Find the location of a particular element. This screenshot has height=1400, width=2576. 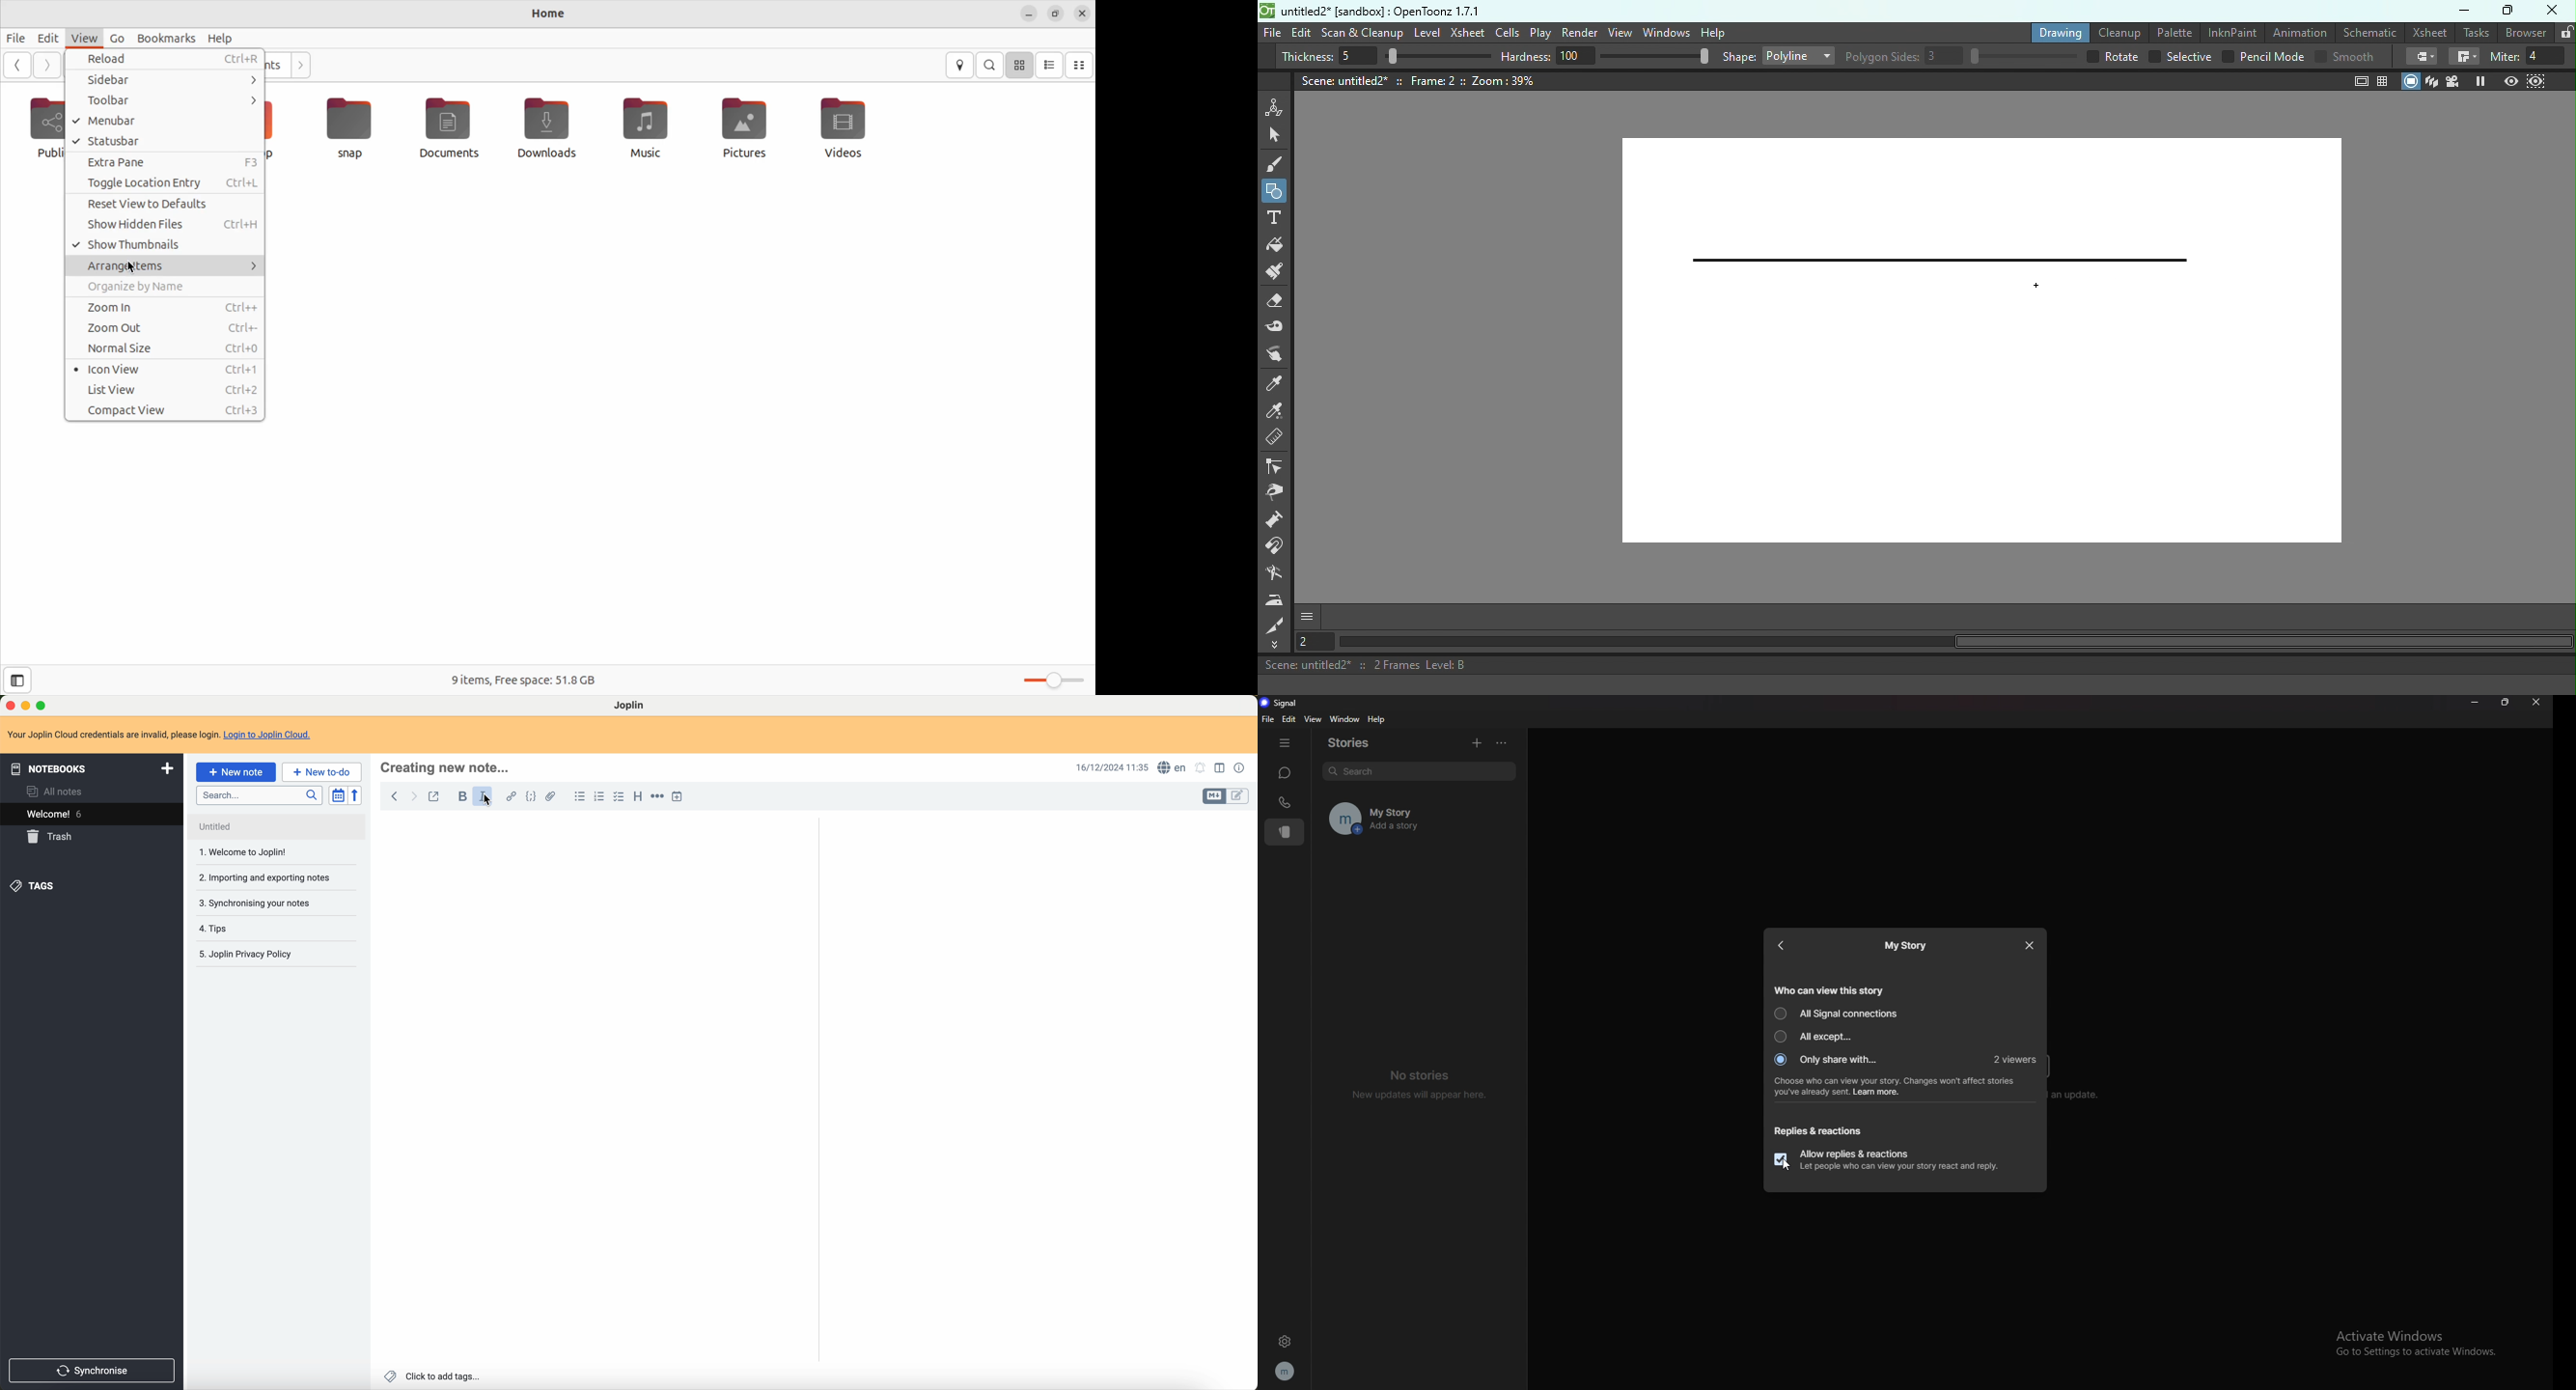

synchronise is located at coordinates (94, 1370).